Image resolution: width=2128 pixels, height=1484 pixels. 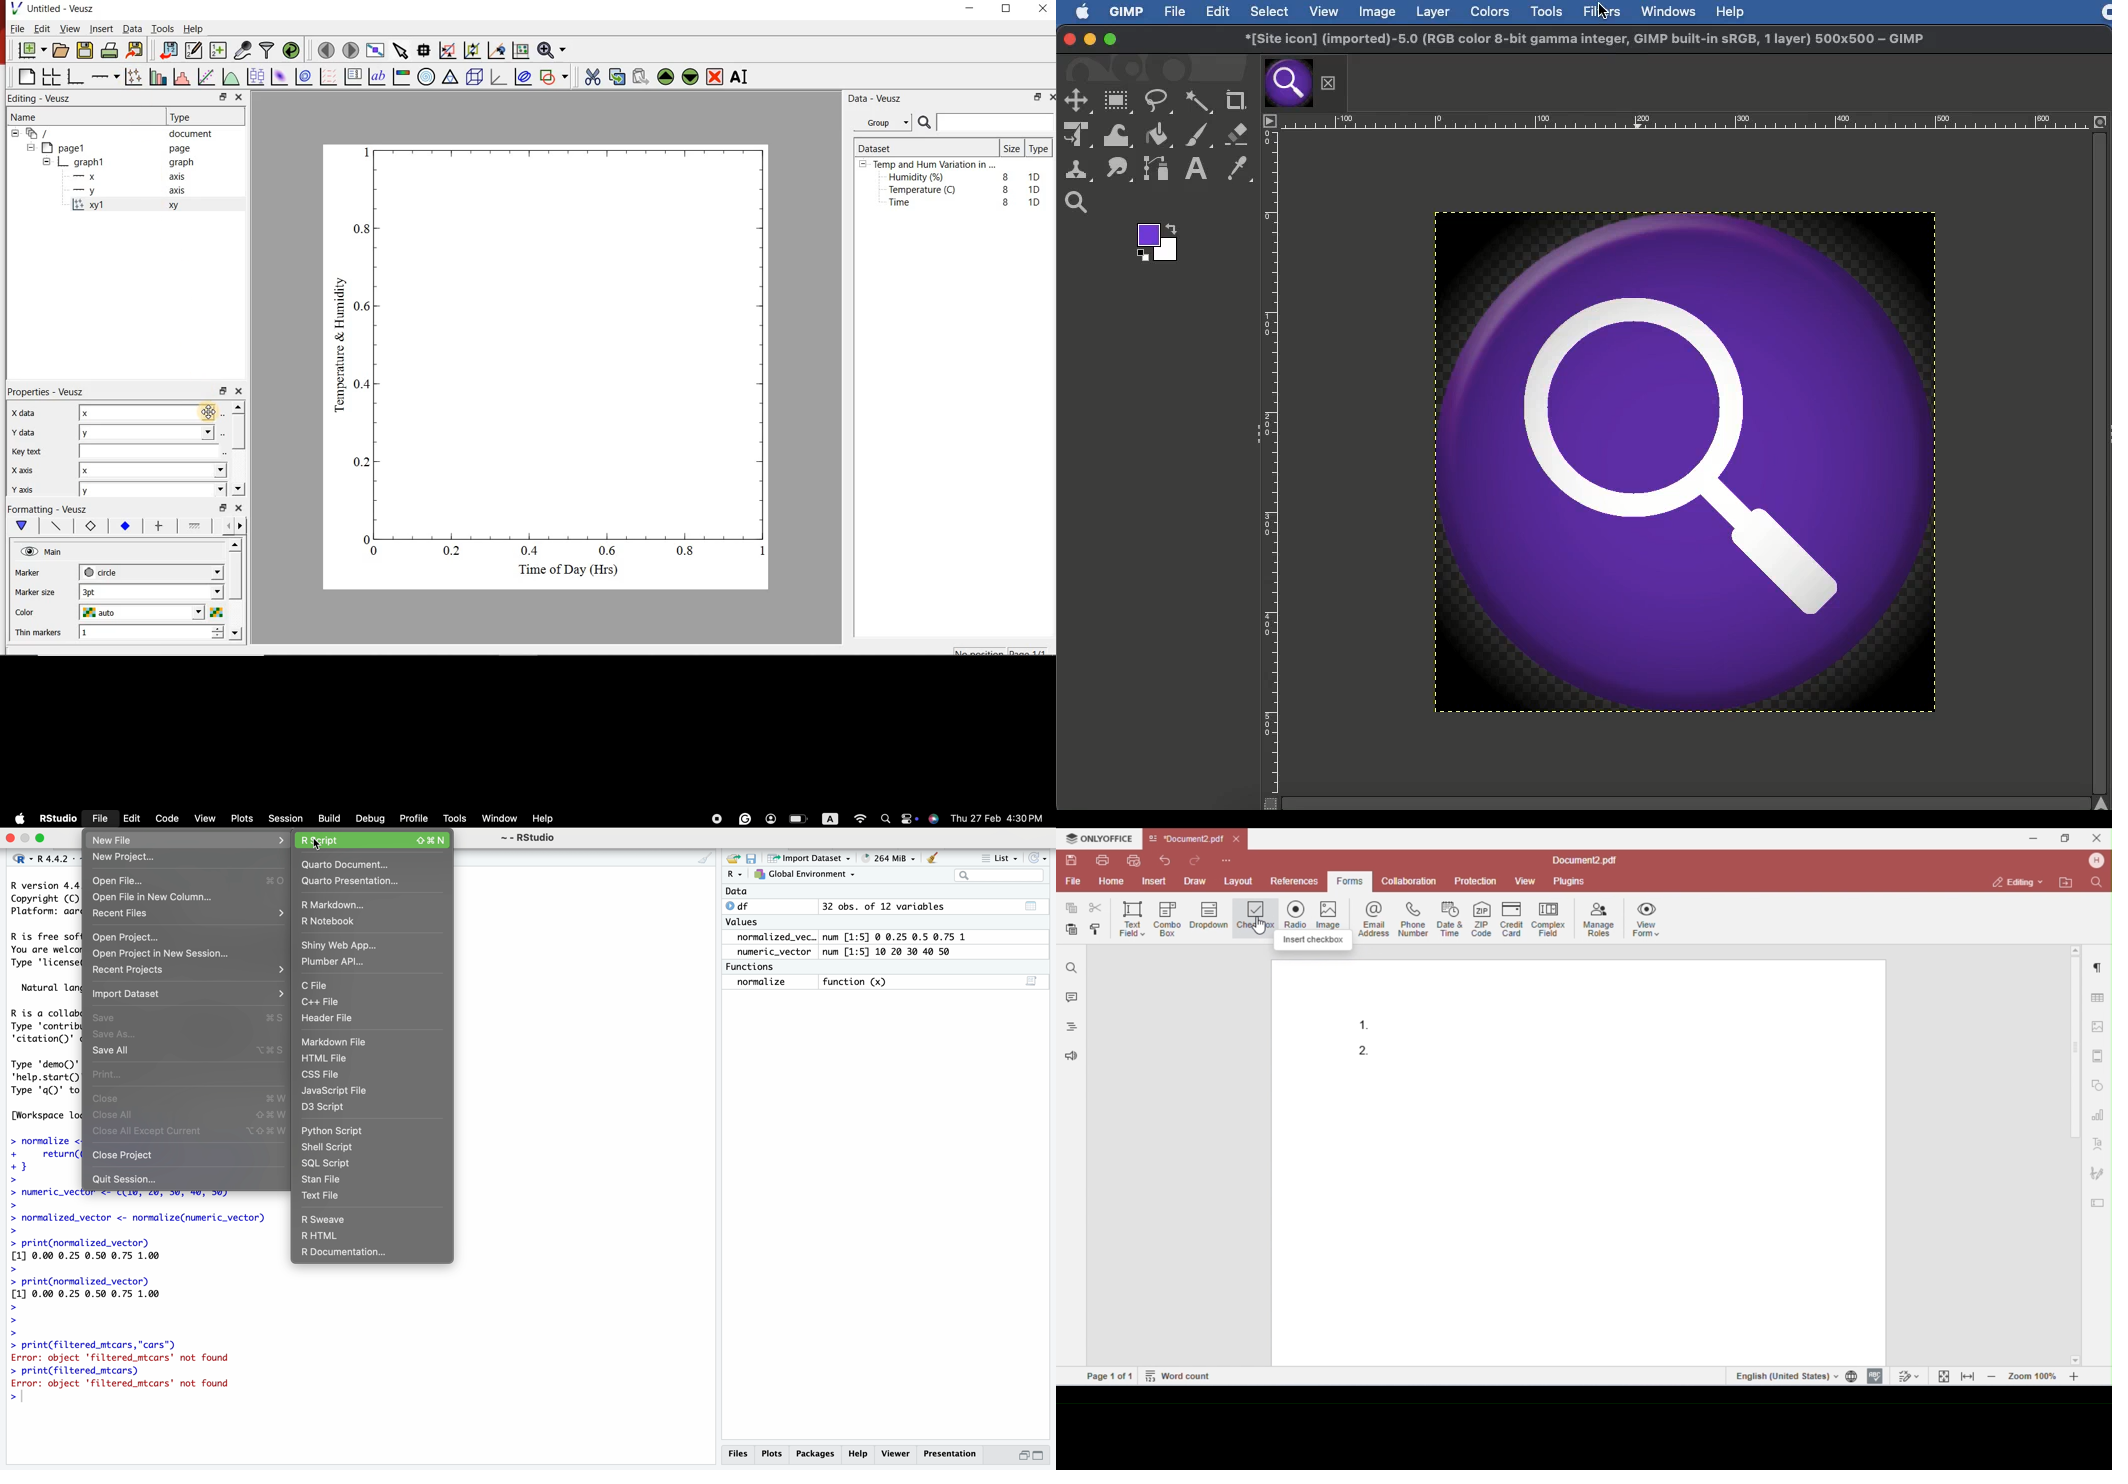 What do you see at coordinates (100, 818) in the screenshot?
I see `File` at bounding box center [100, 818].